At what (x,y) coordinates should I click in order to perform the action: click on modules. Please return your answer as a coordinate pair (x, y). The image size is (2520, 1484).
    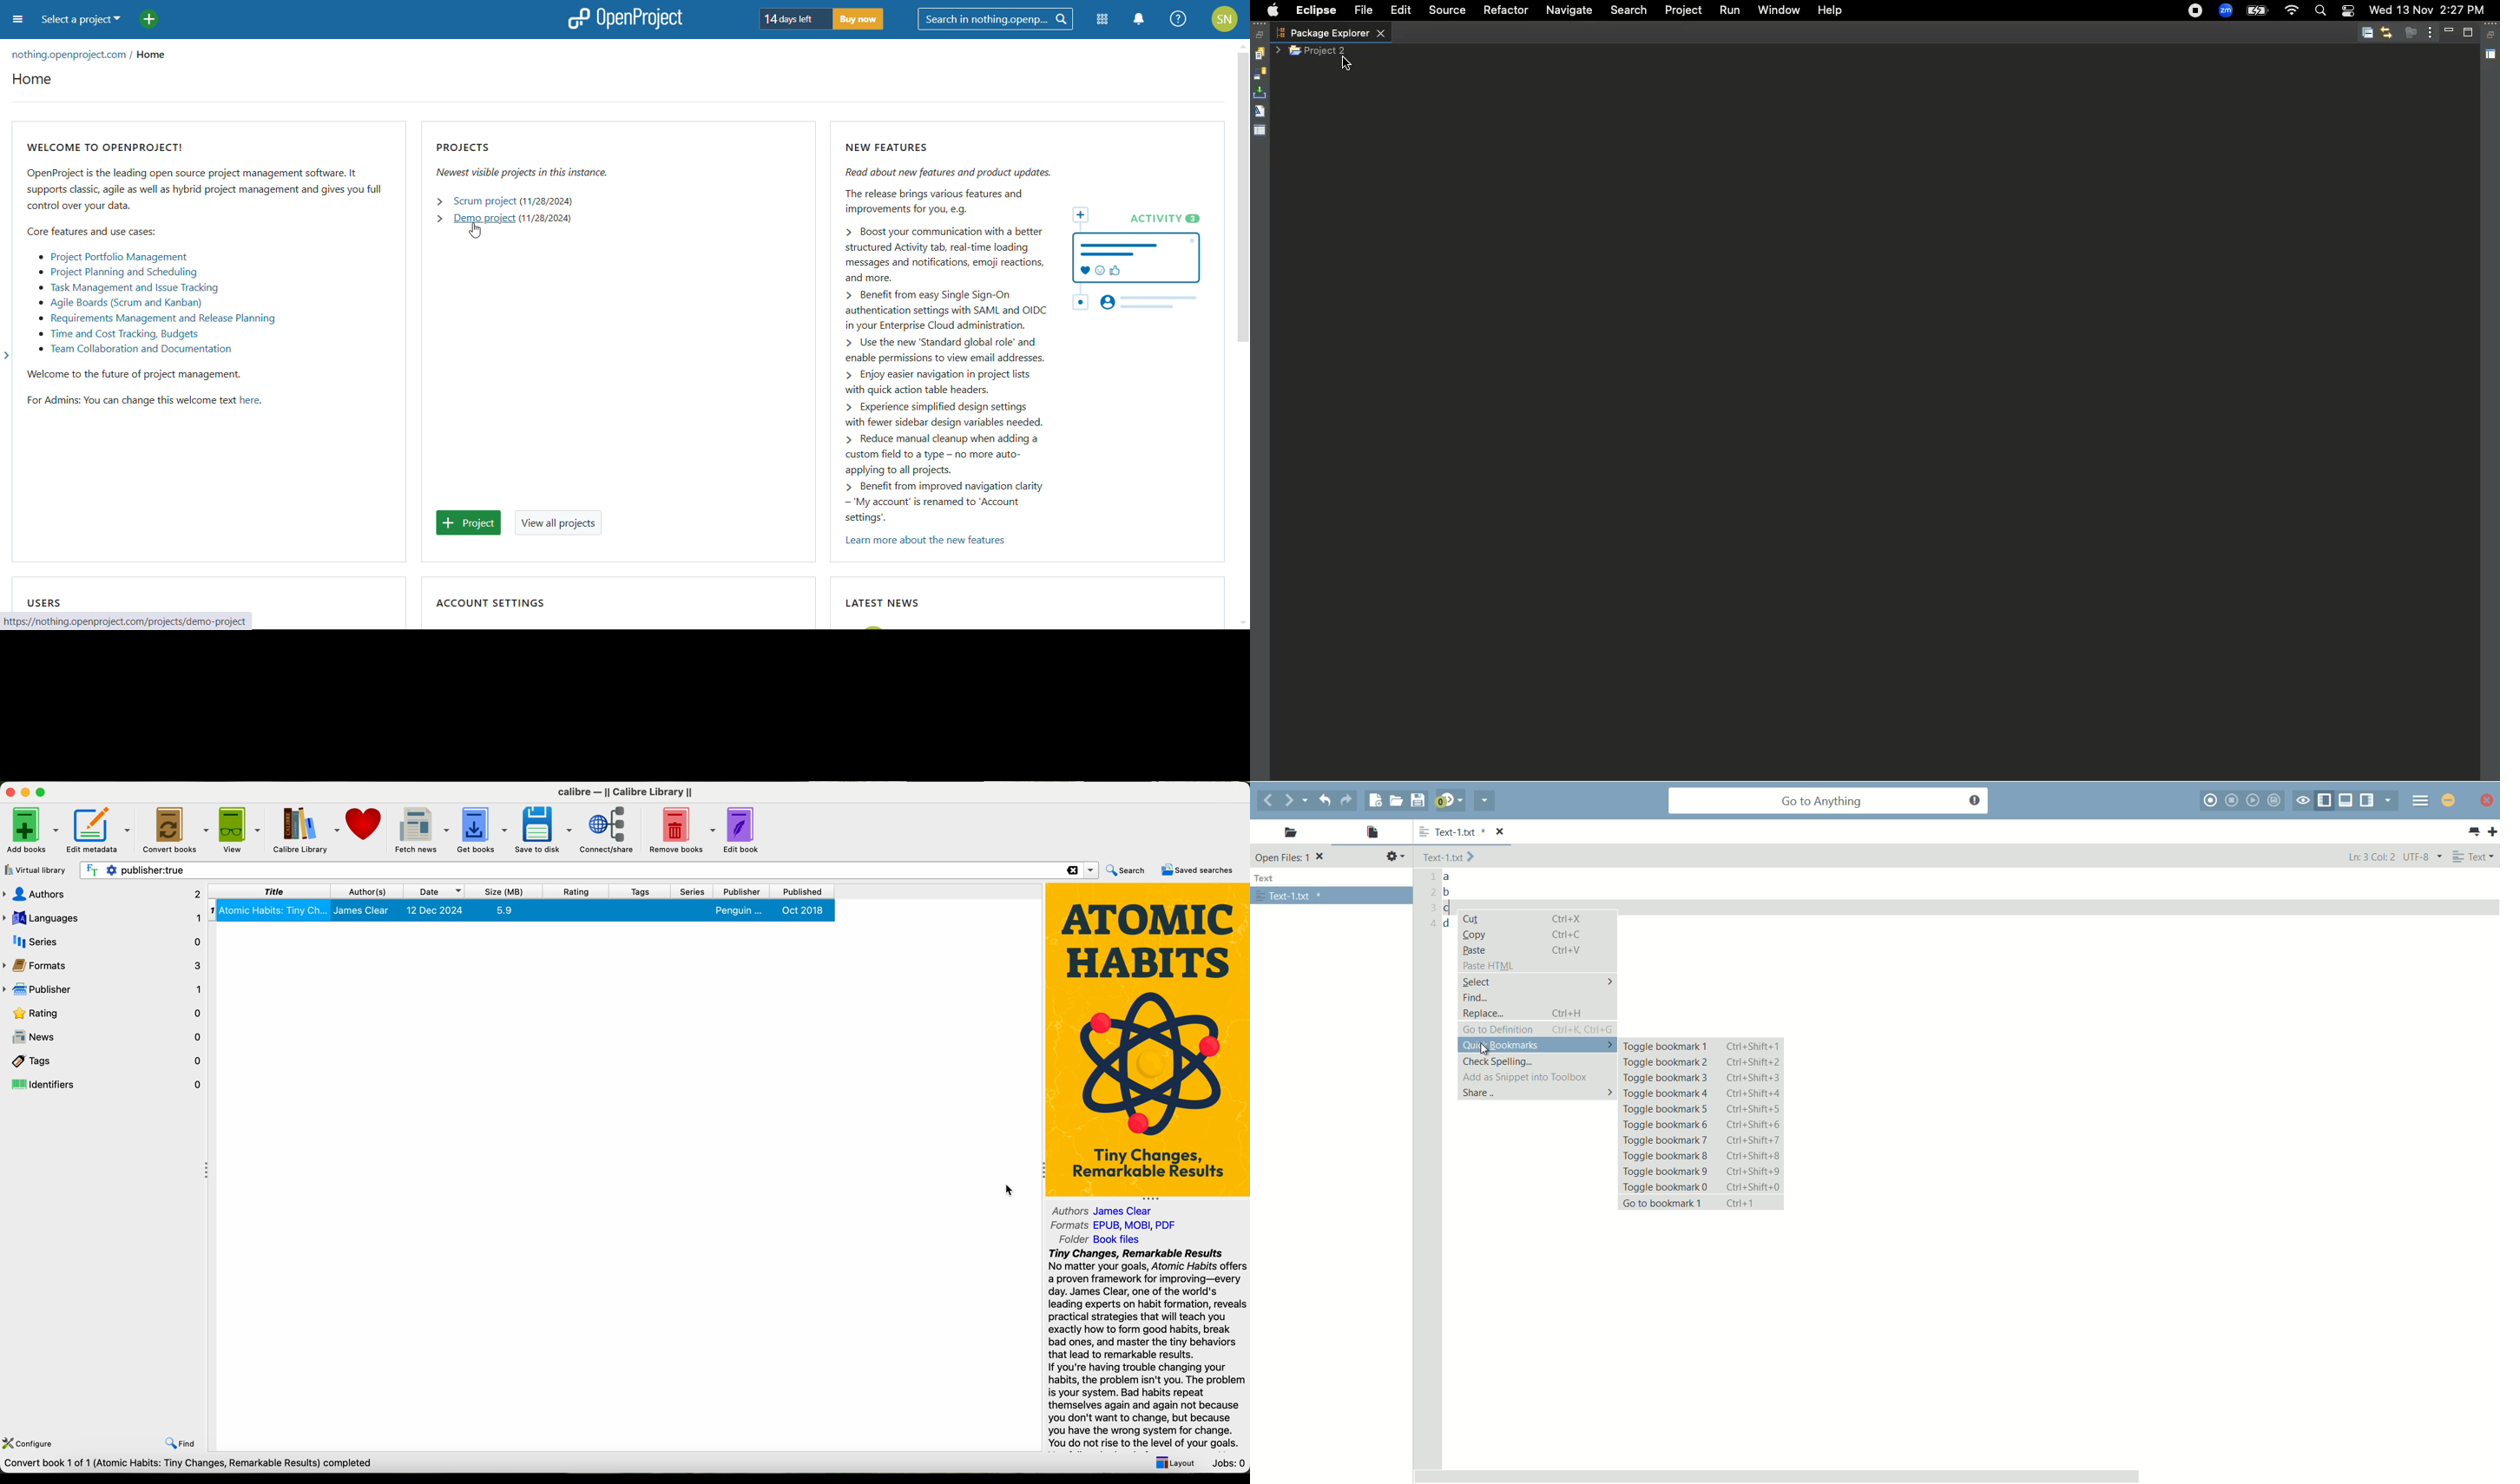
    Looking at the image, I should click on (1103, 20).